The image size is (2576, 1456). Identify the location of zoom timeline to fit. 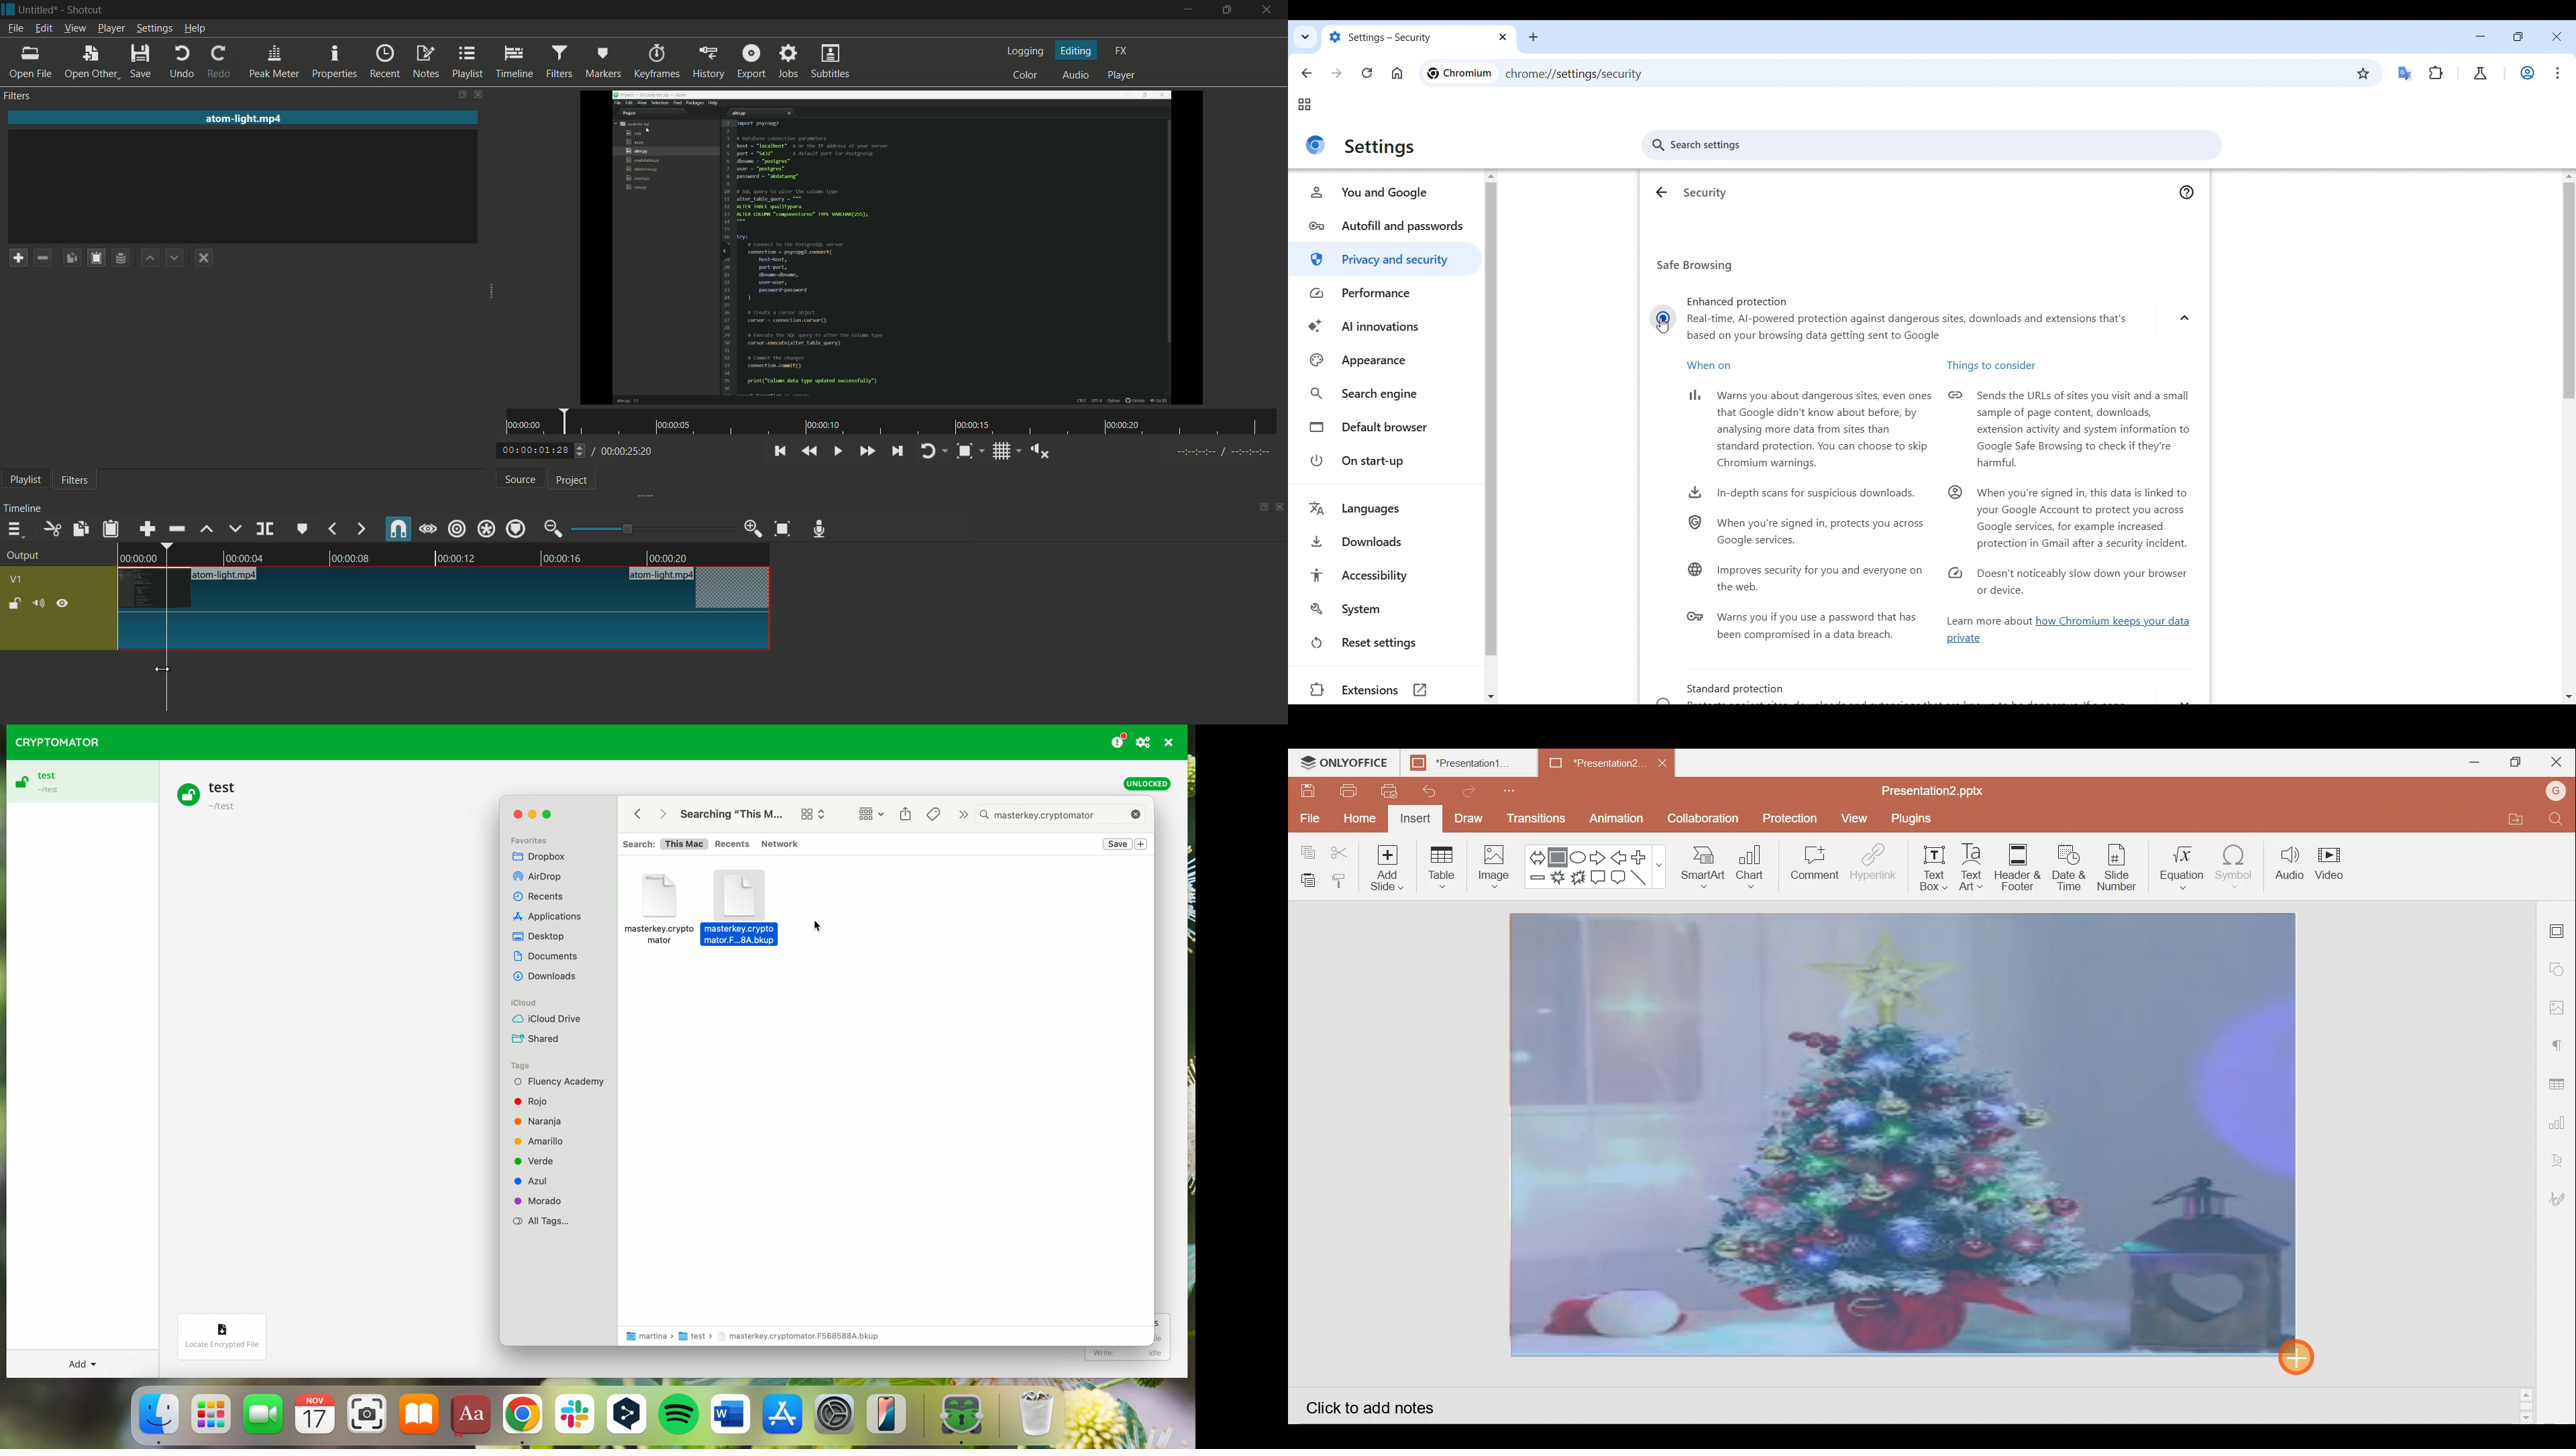
(971, 451).